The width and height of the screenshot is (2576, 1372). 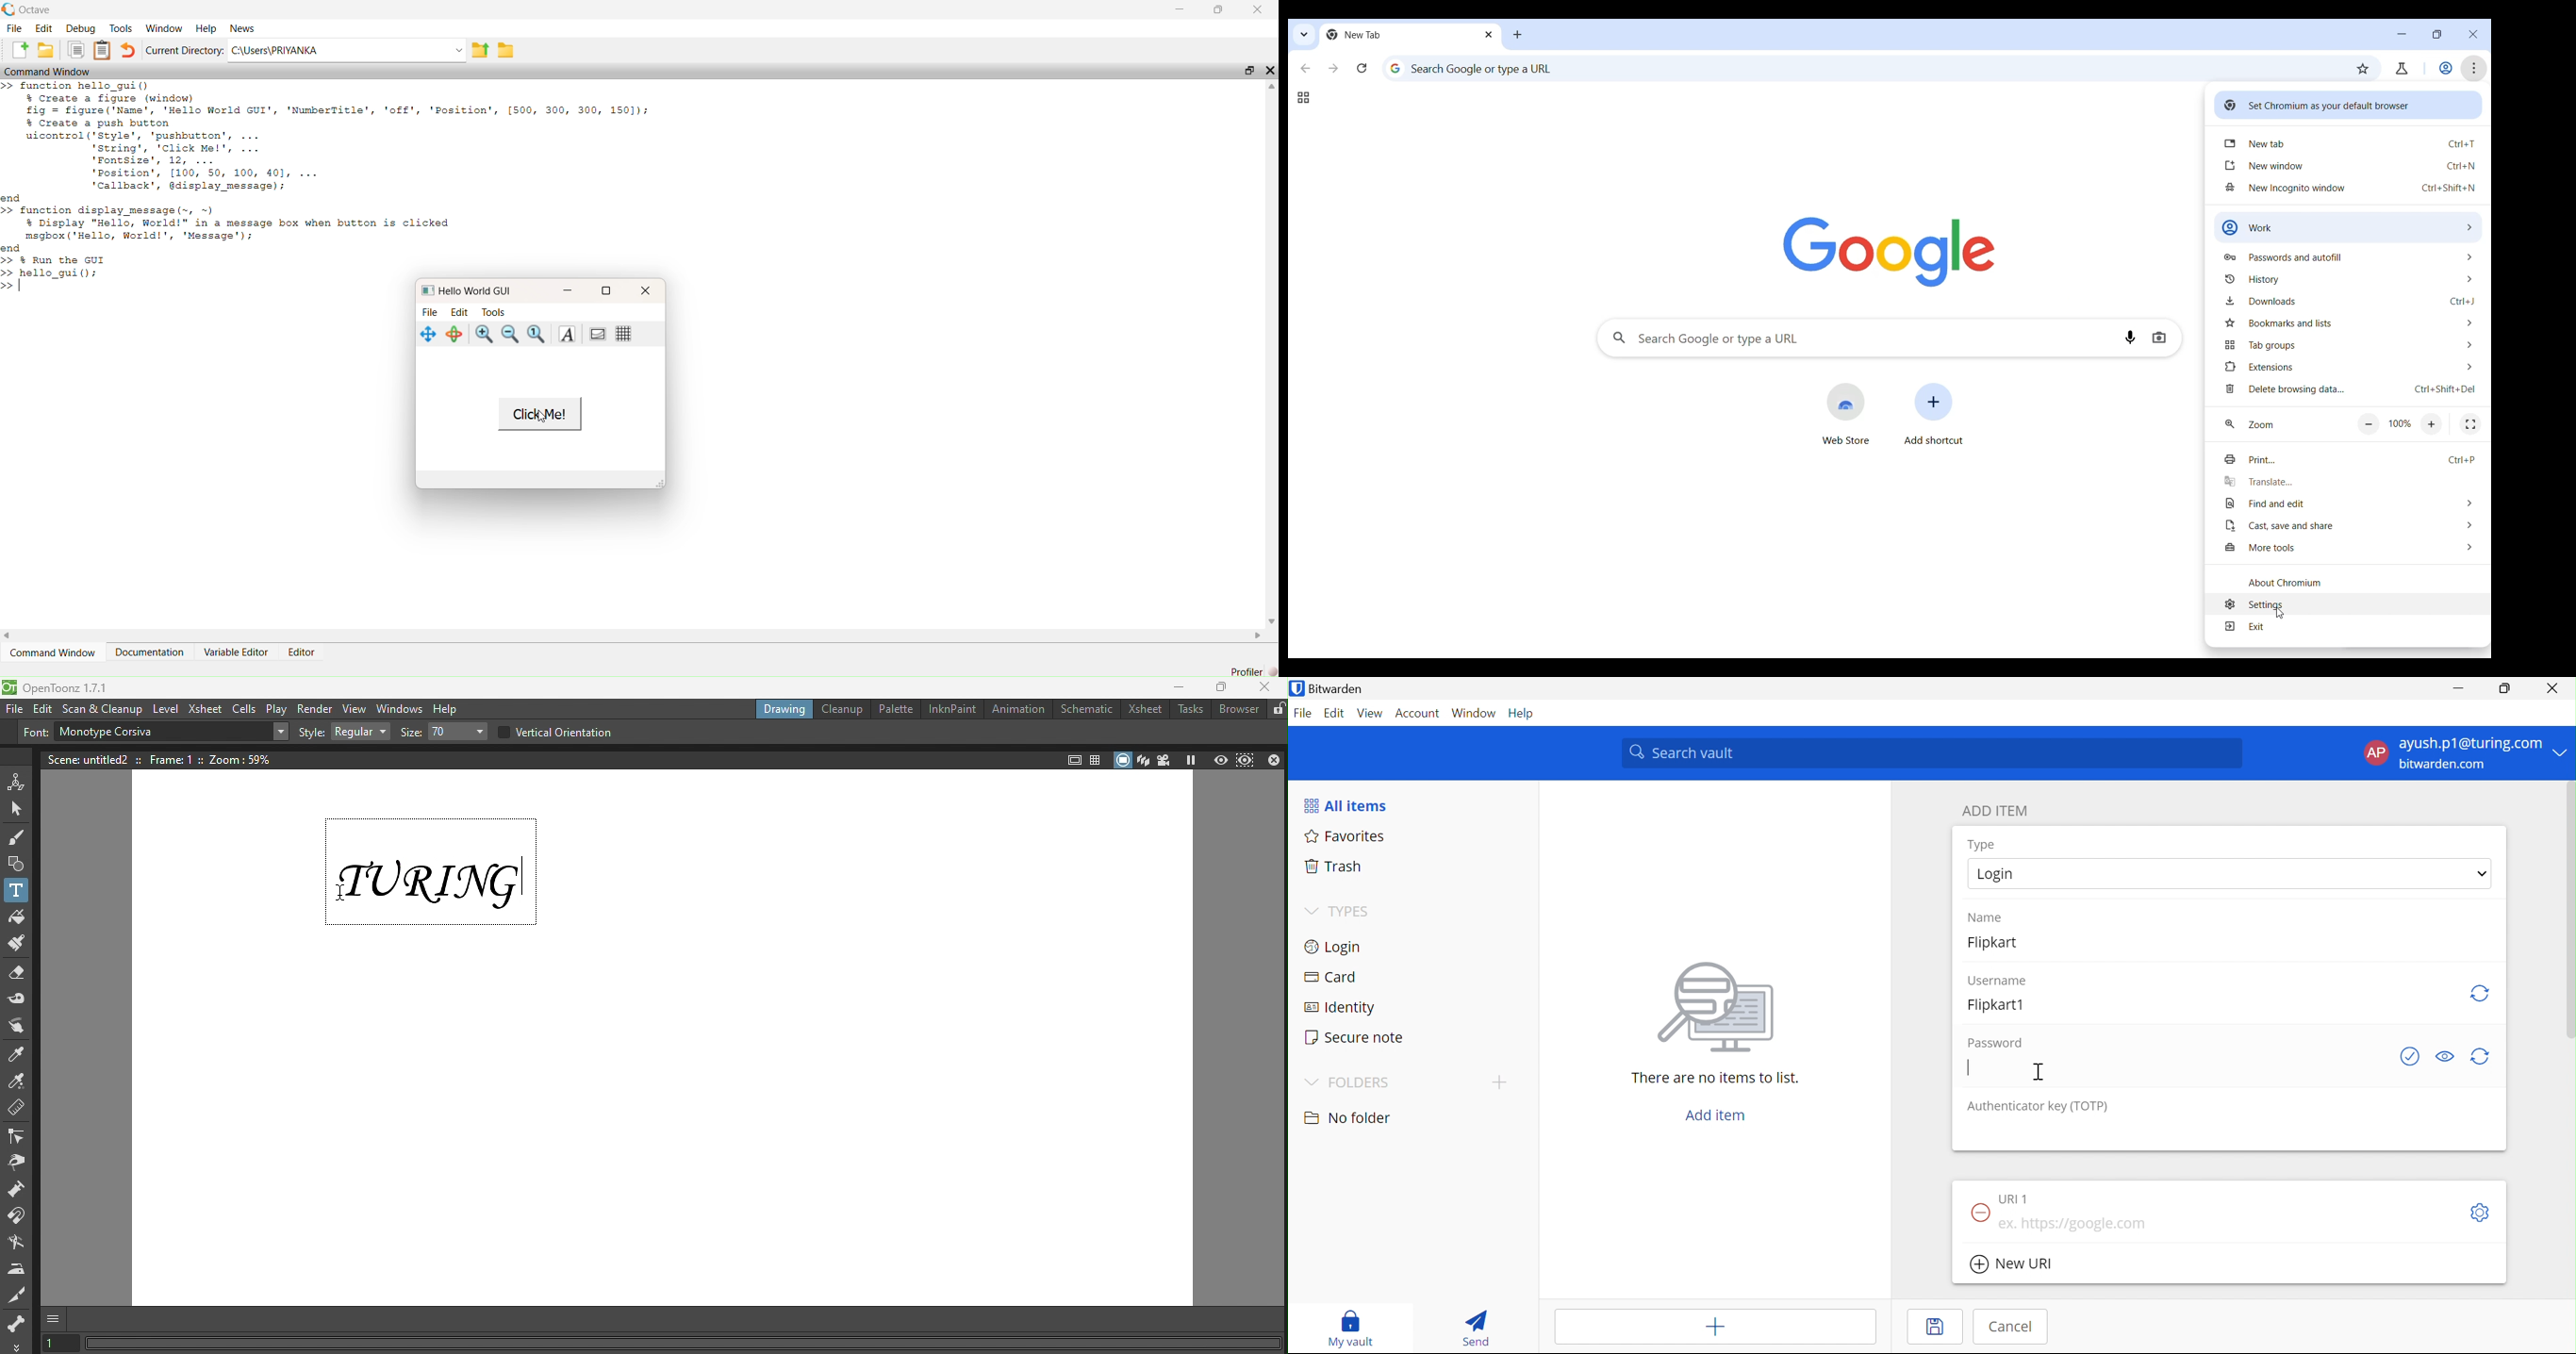 What do you see at coordinates (1934, 414) in the screenshot?
I see `Add shortcut` at bounding box center [1934, 414].